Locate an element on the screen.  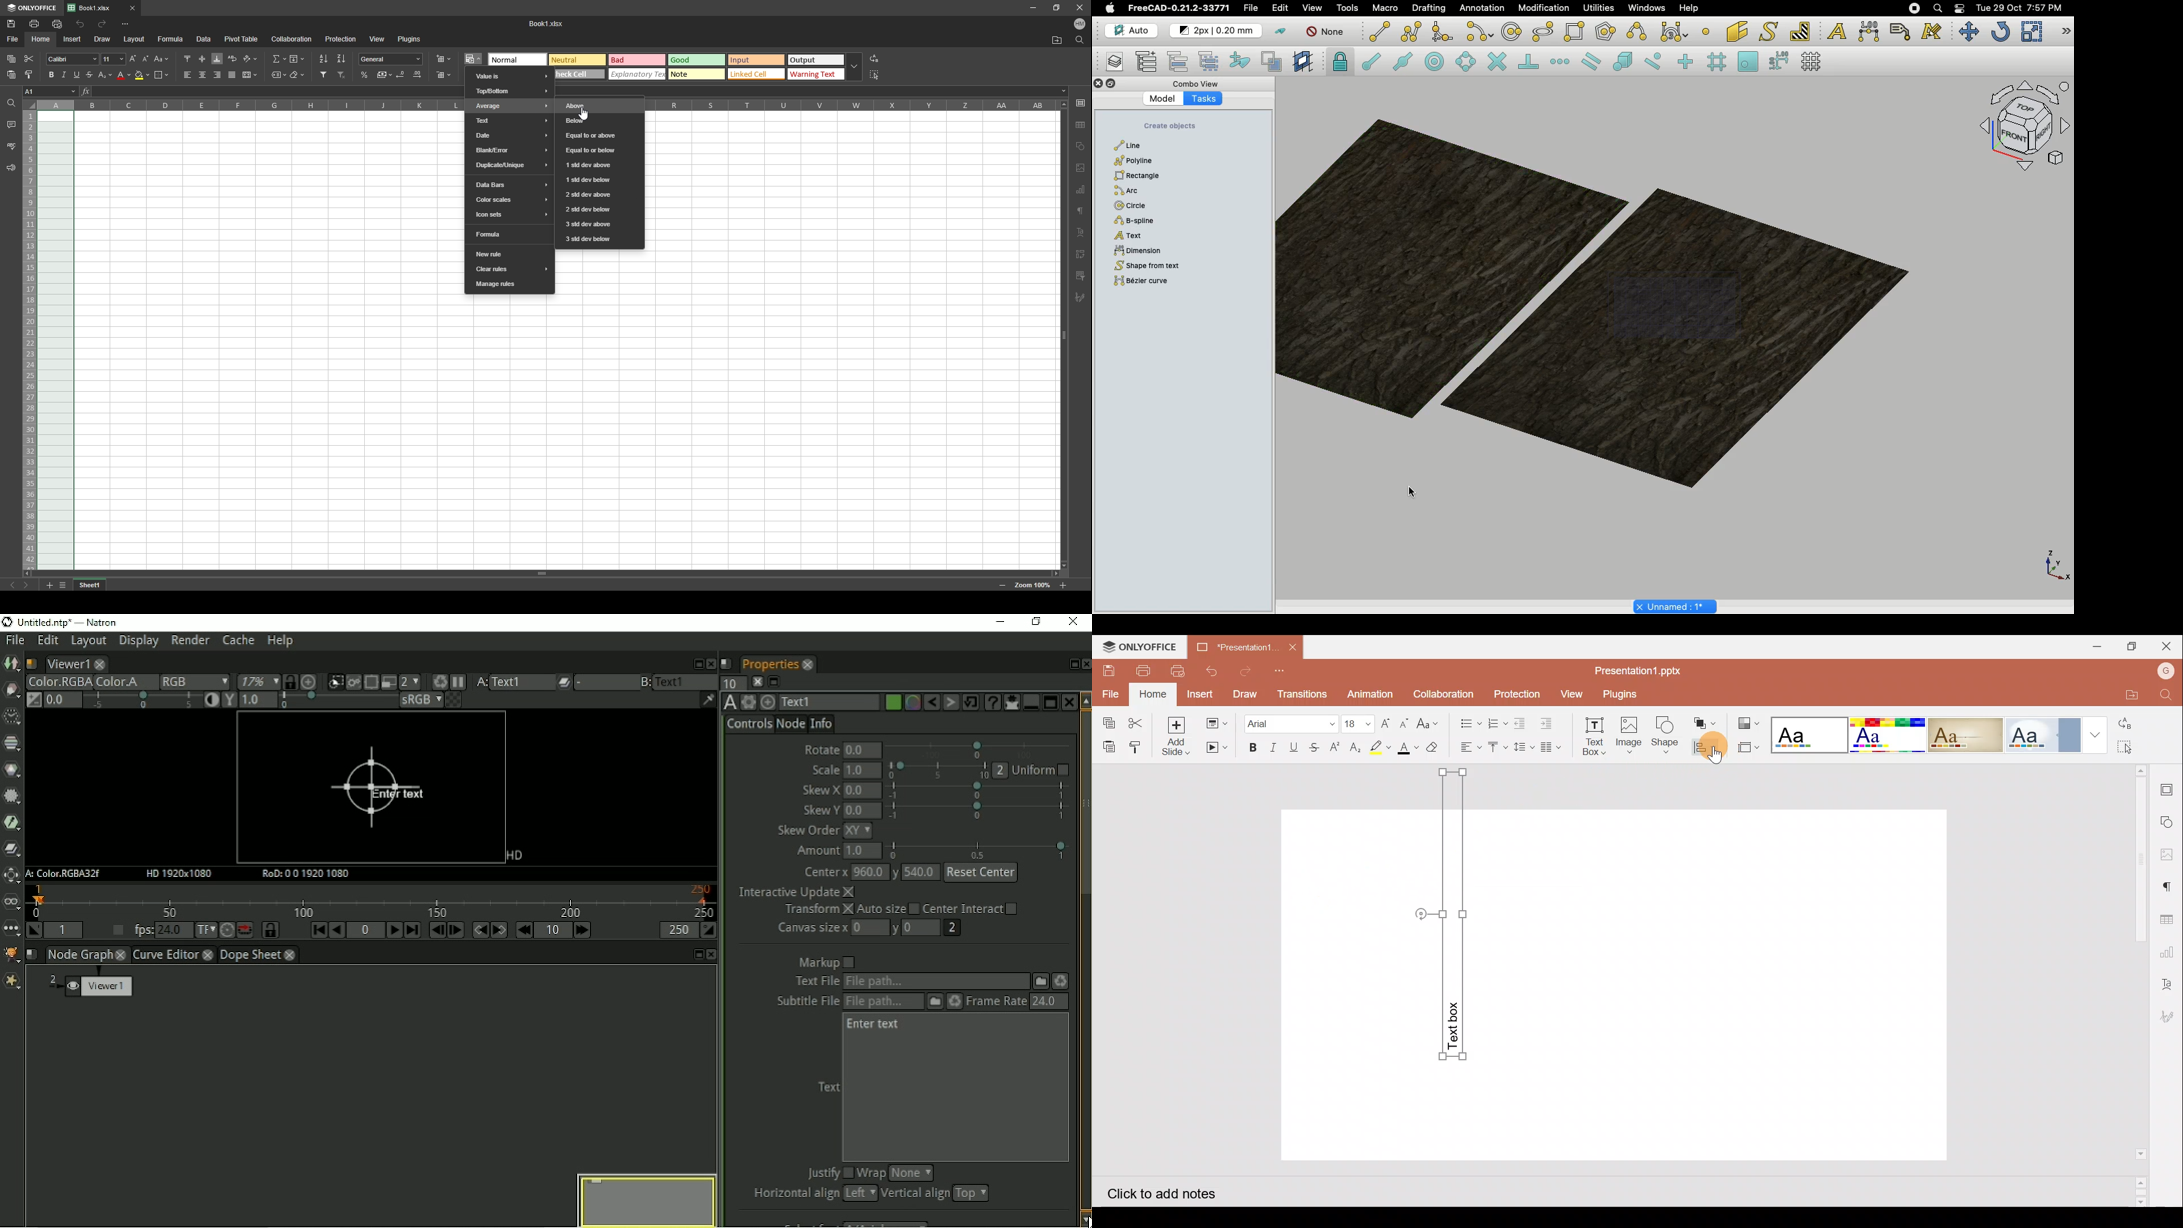
Booki .Xlsx is located at coordinates (547, 23).